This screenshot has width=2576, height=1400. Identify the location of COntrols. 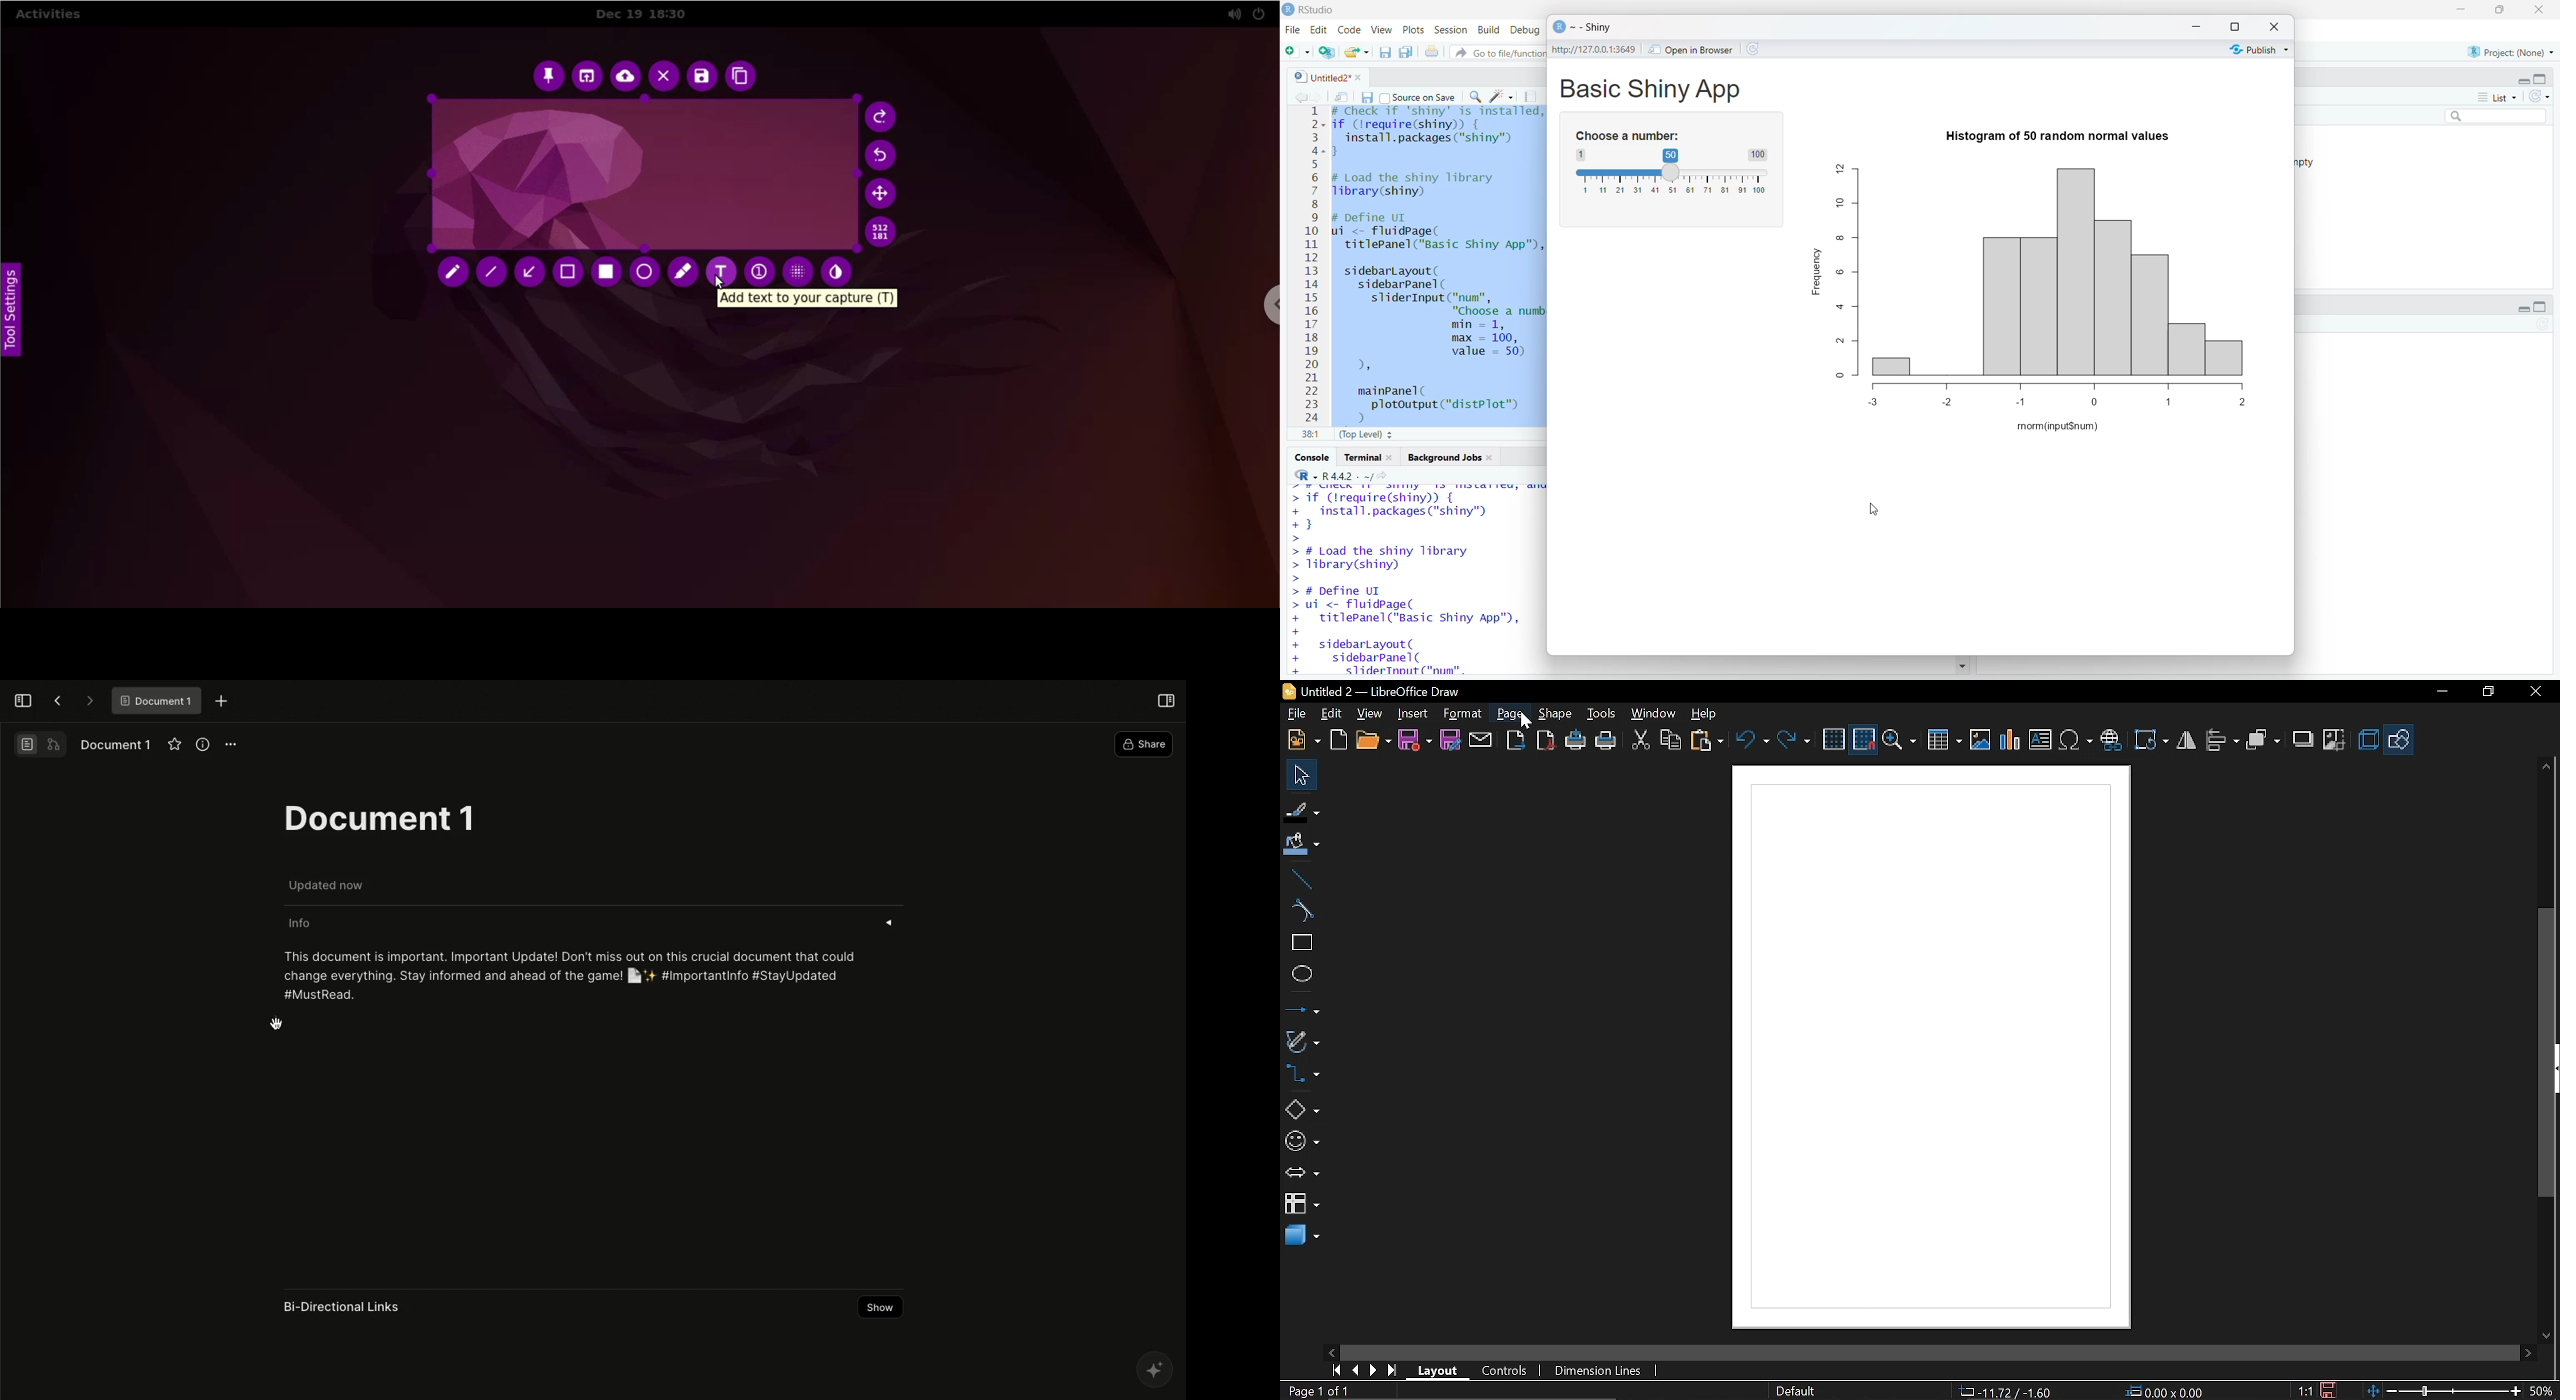
(1510, 1370).